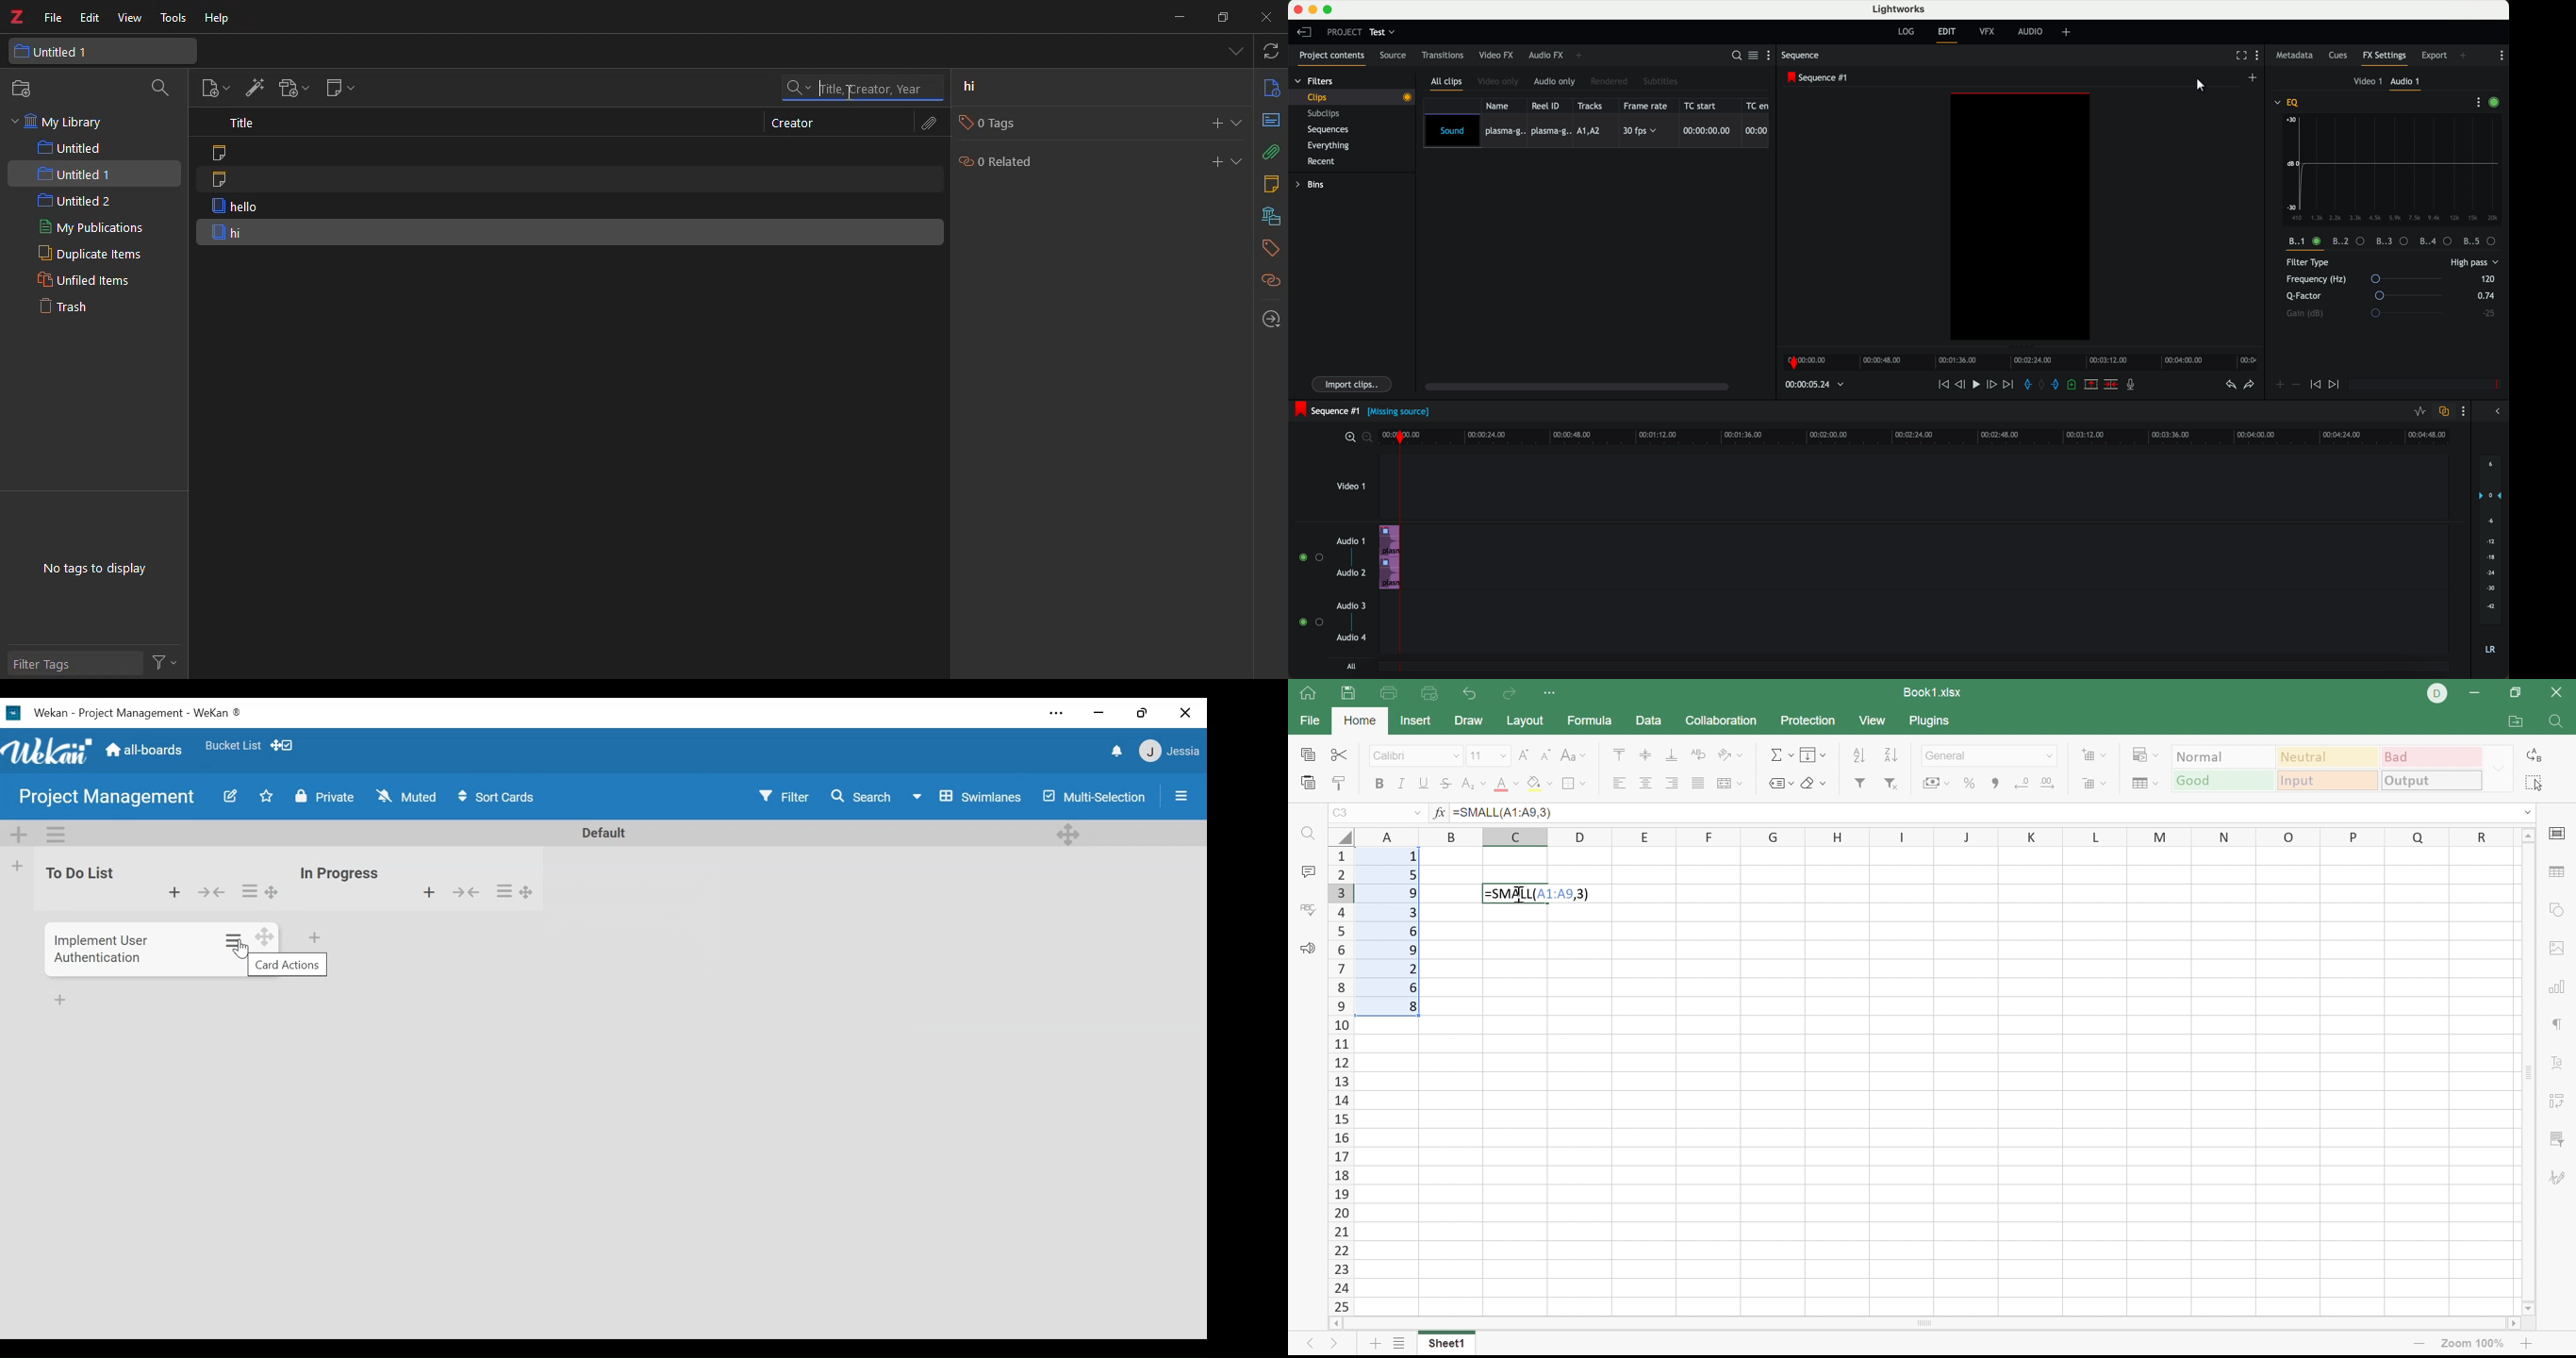  What do you see at coordinates (2261, 57) in the screenshot?
I see `show settings menu` at bounding box center [2261, 57].